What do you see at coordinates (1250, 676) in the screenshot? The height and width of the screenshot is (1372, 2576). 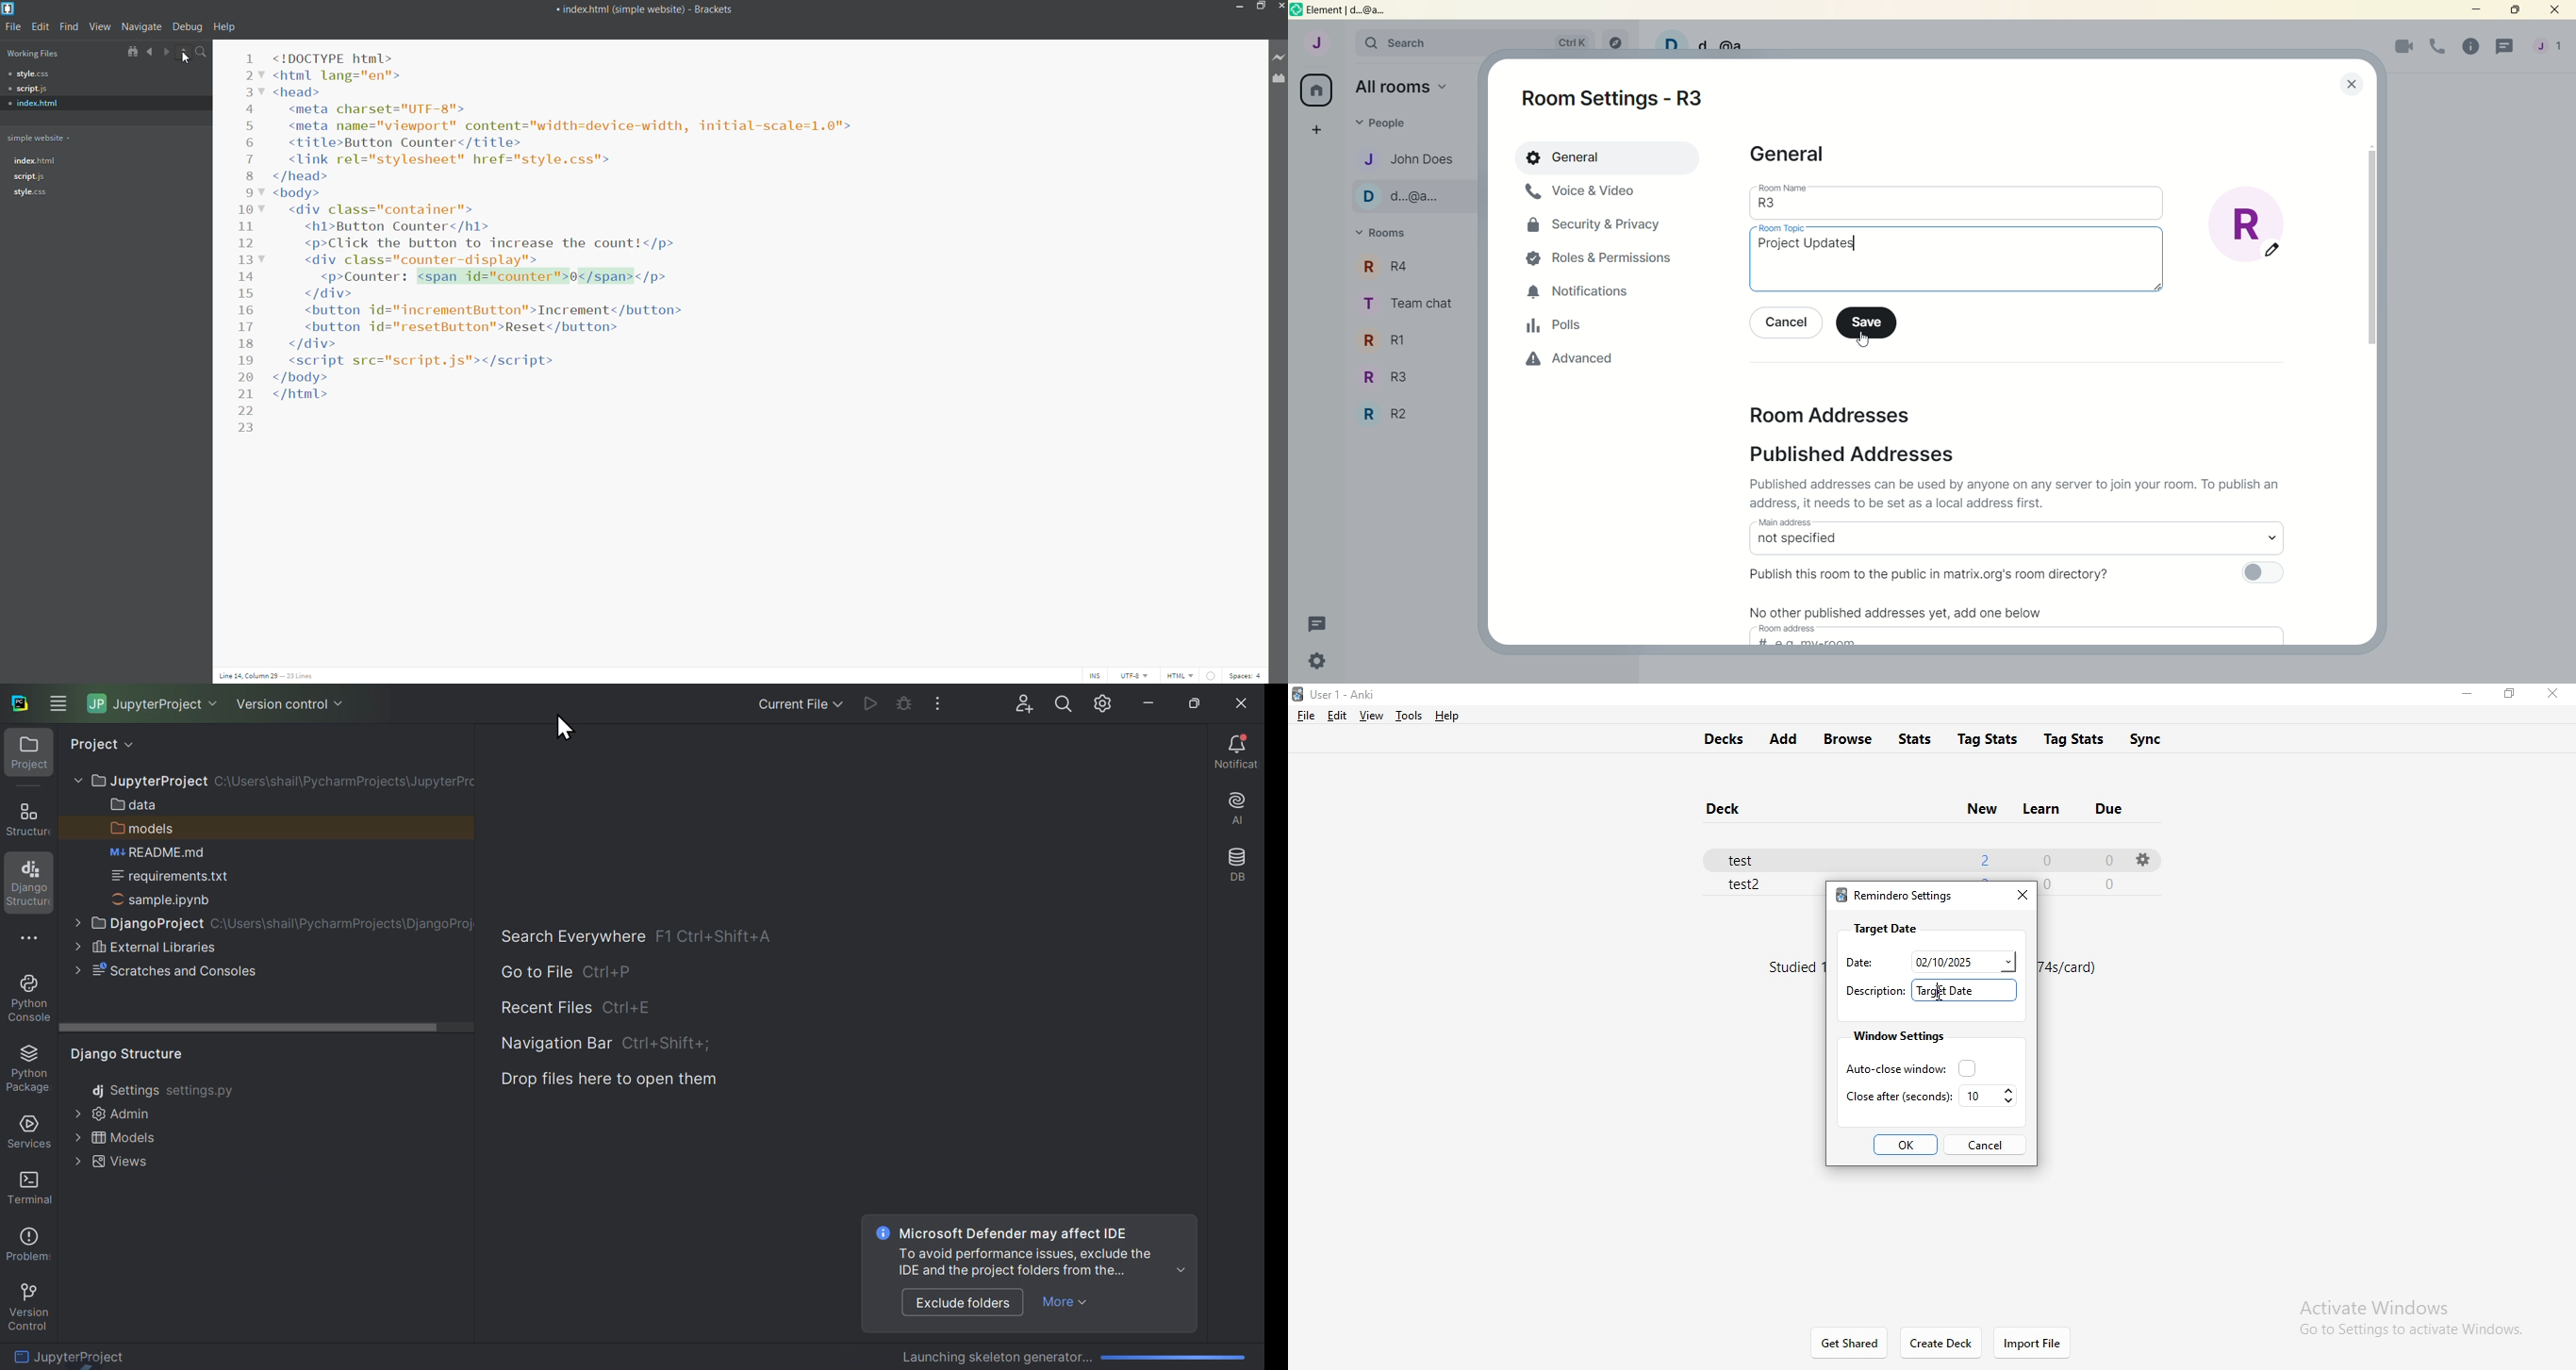 I see `space count` at bounding box center [1250, 676].